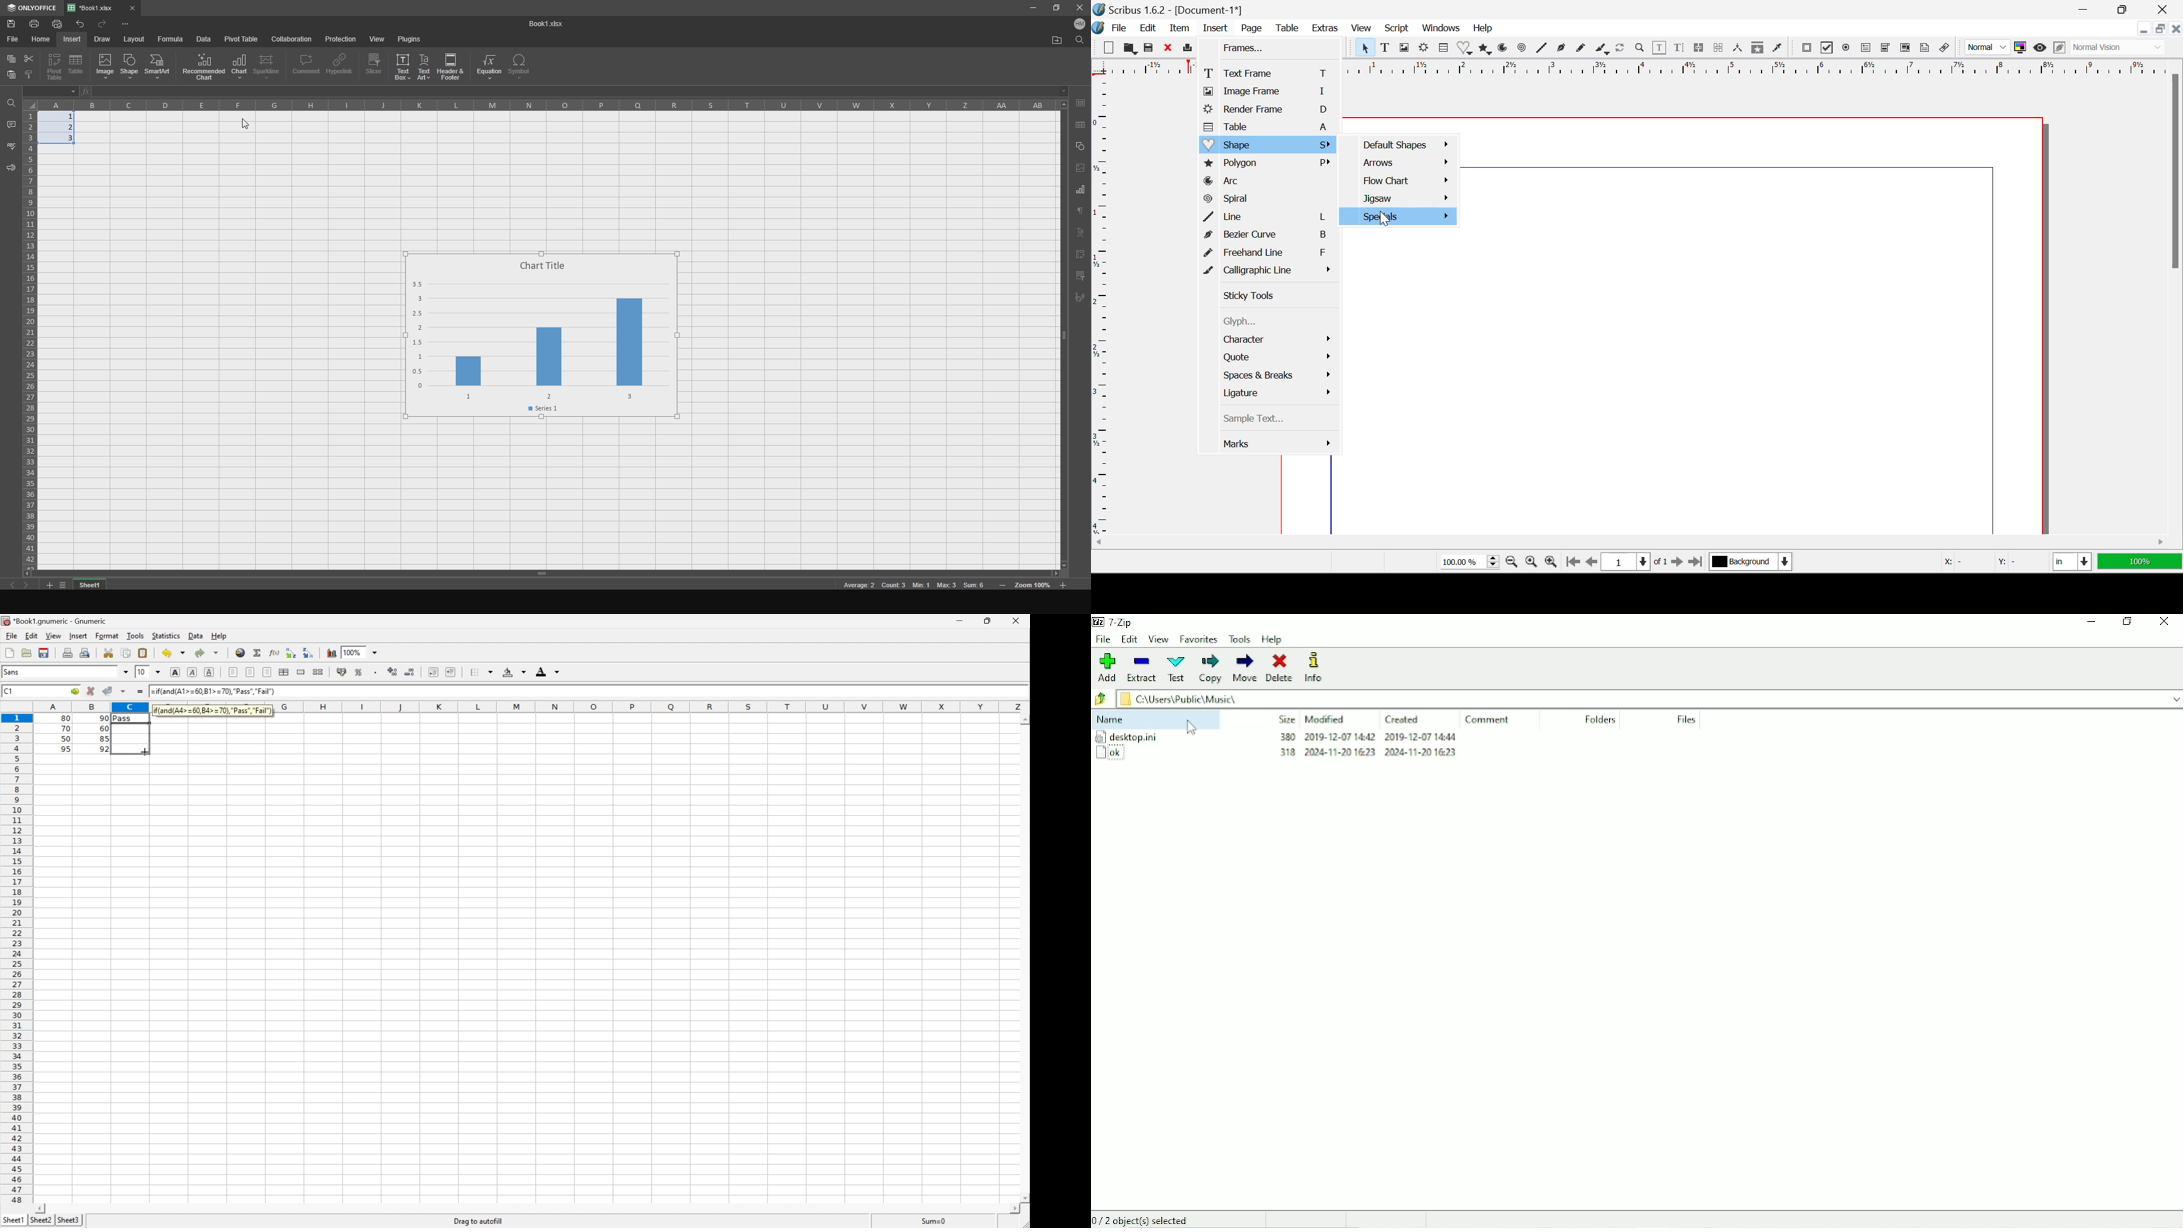 Image resolution: width=2184 pixels, height=1232 pixels. What do you see at coordinates (65, 749) in the screenshot?
I see `95` at bounding box center [65, 749].